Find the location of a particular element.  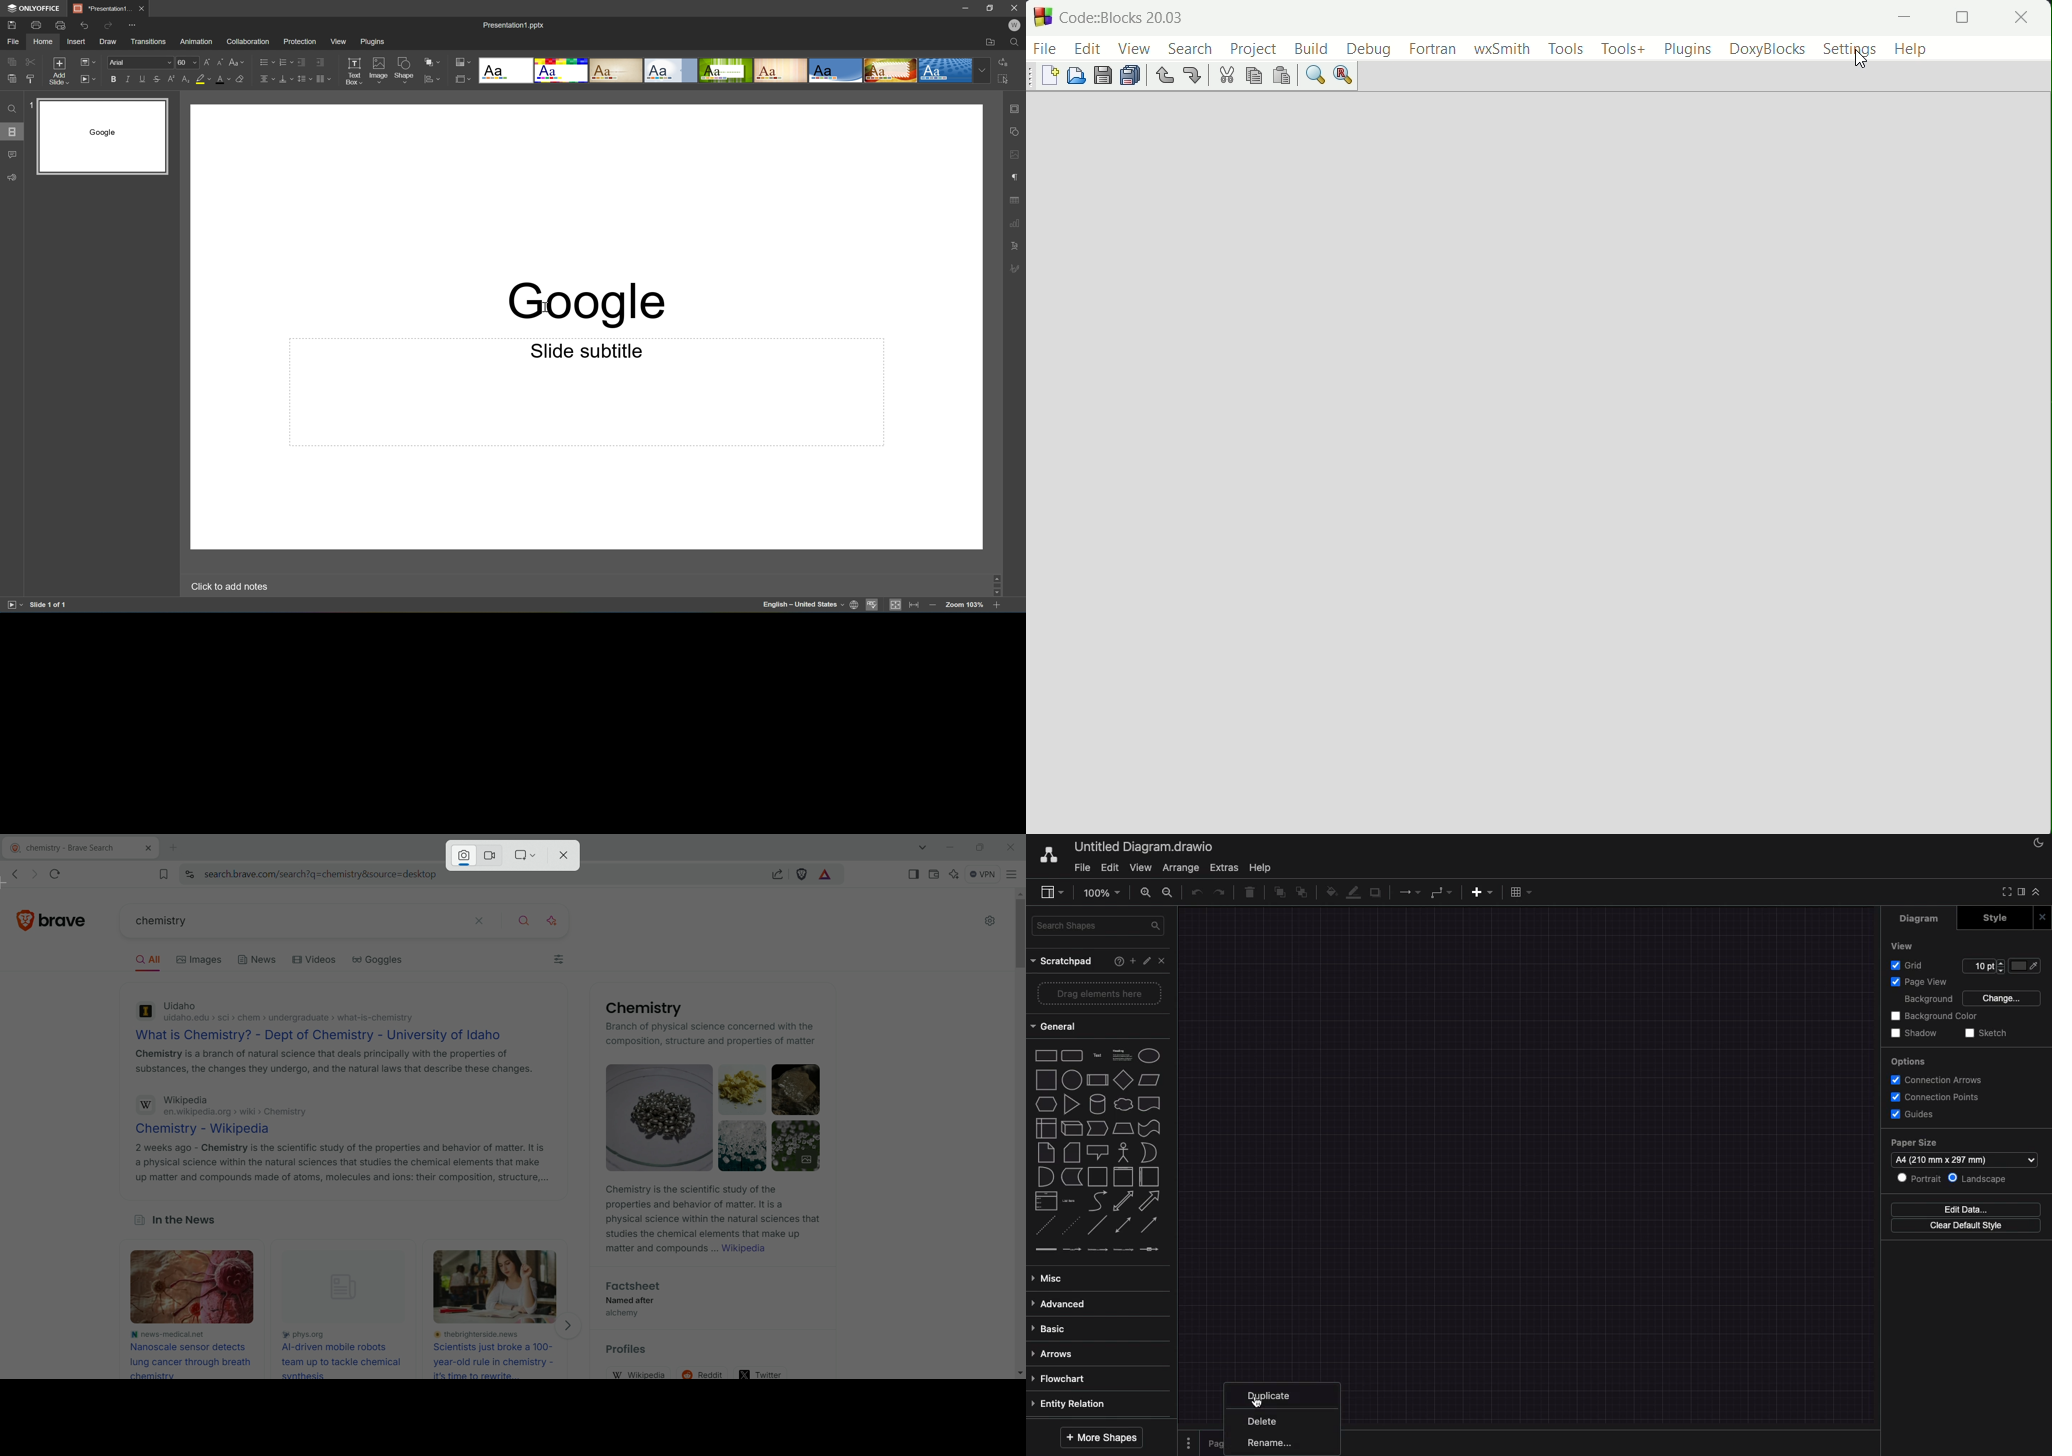

Slides is located at coordinates (12, 131).